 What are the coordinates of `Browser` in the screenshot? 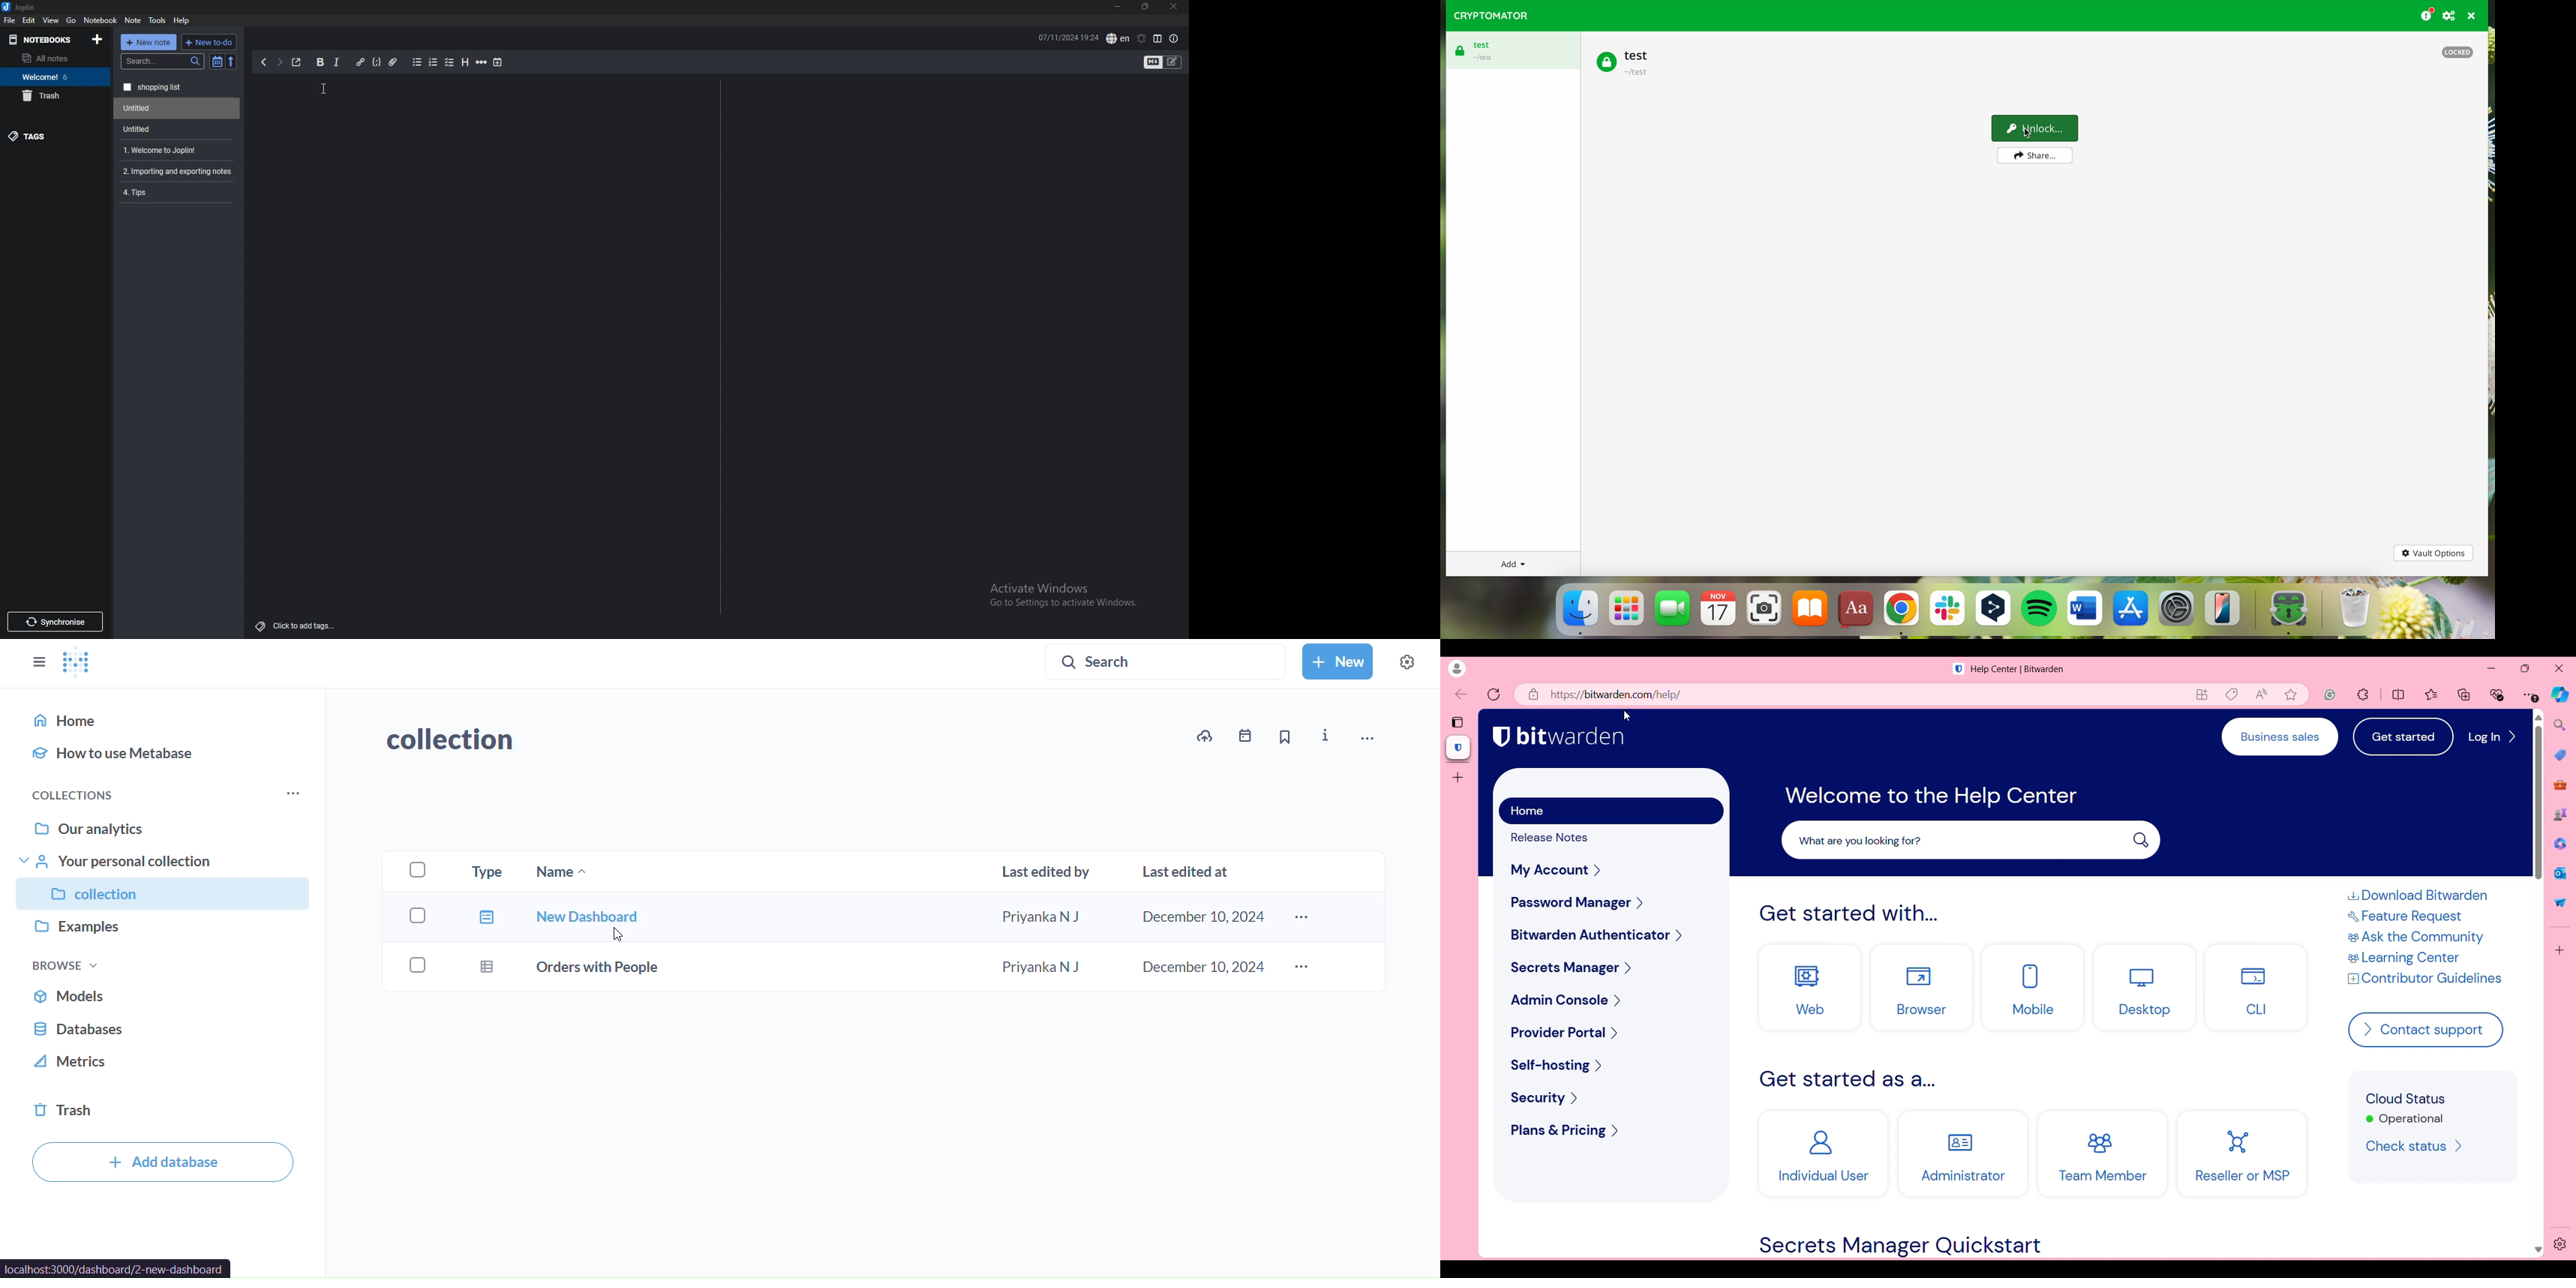 It's located at (1922, 987).